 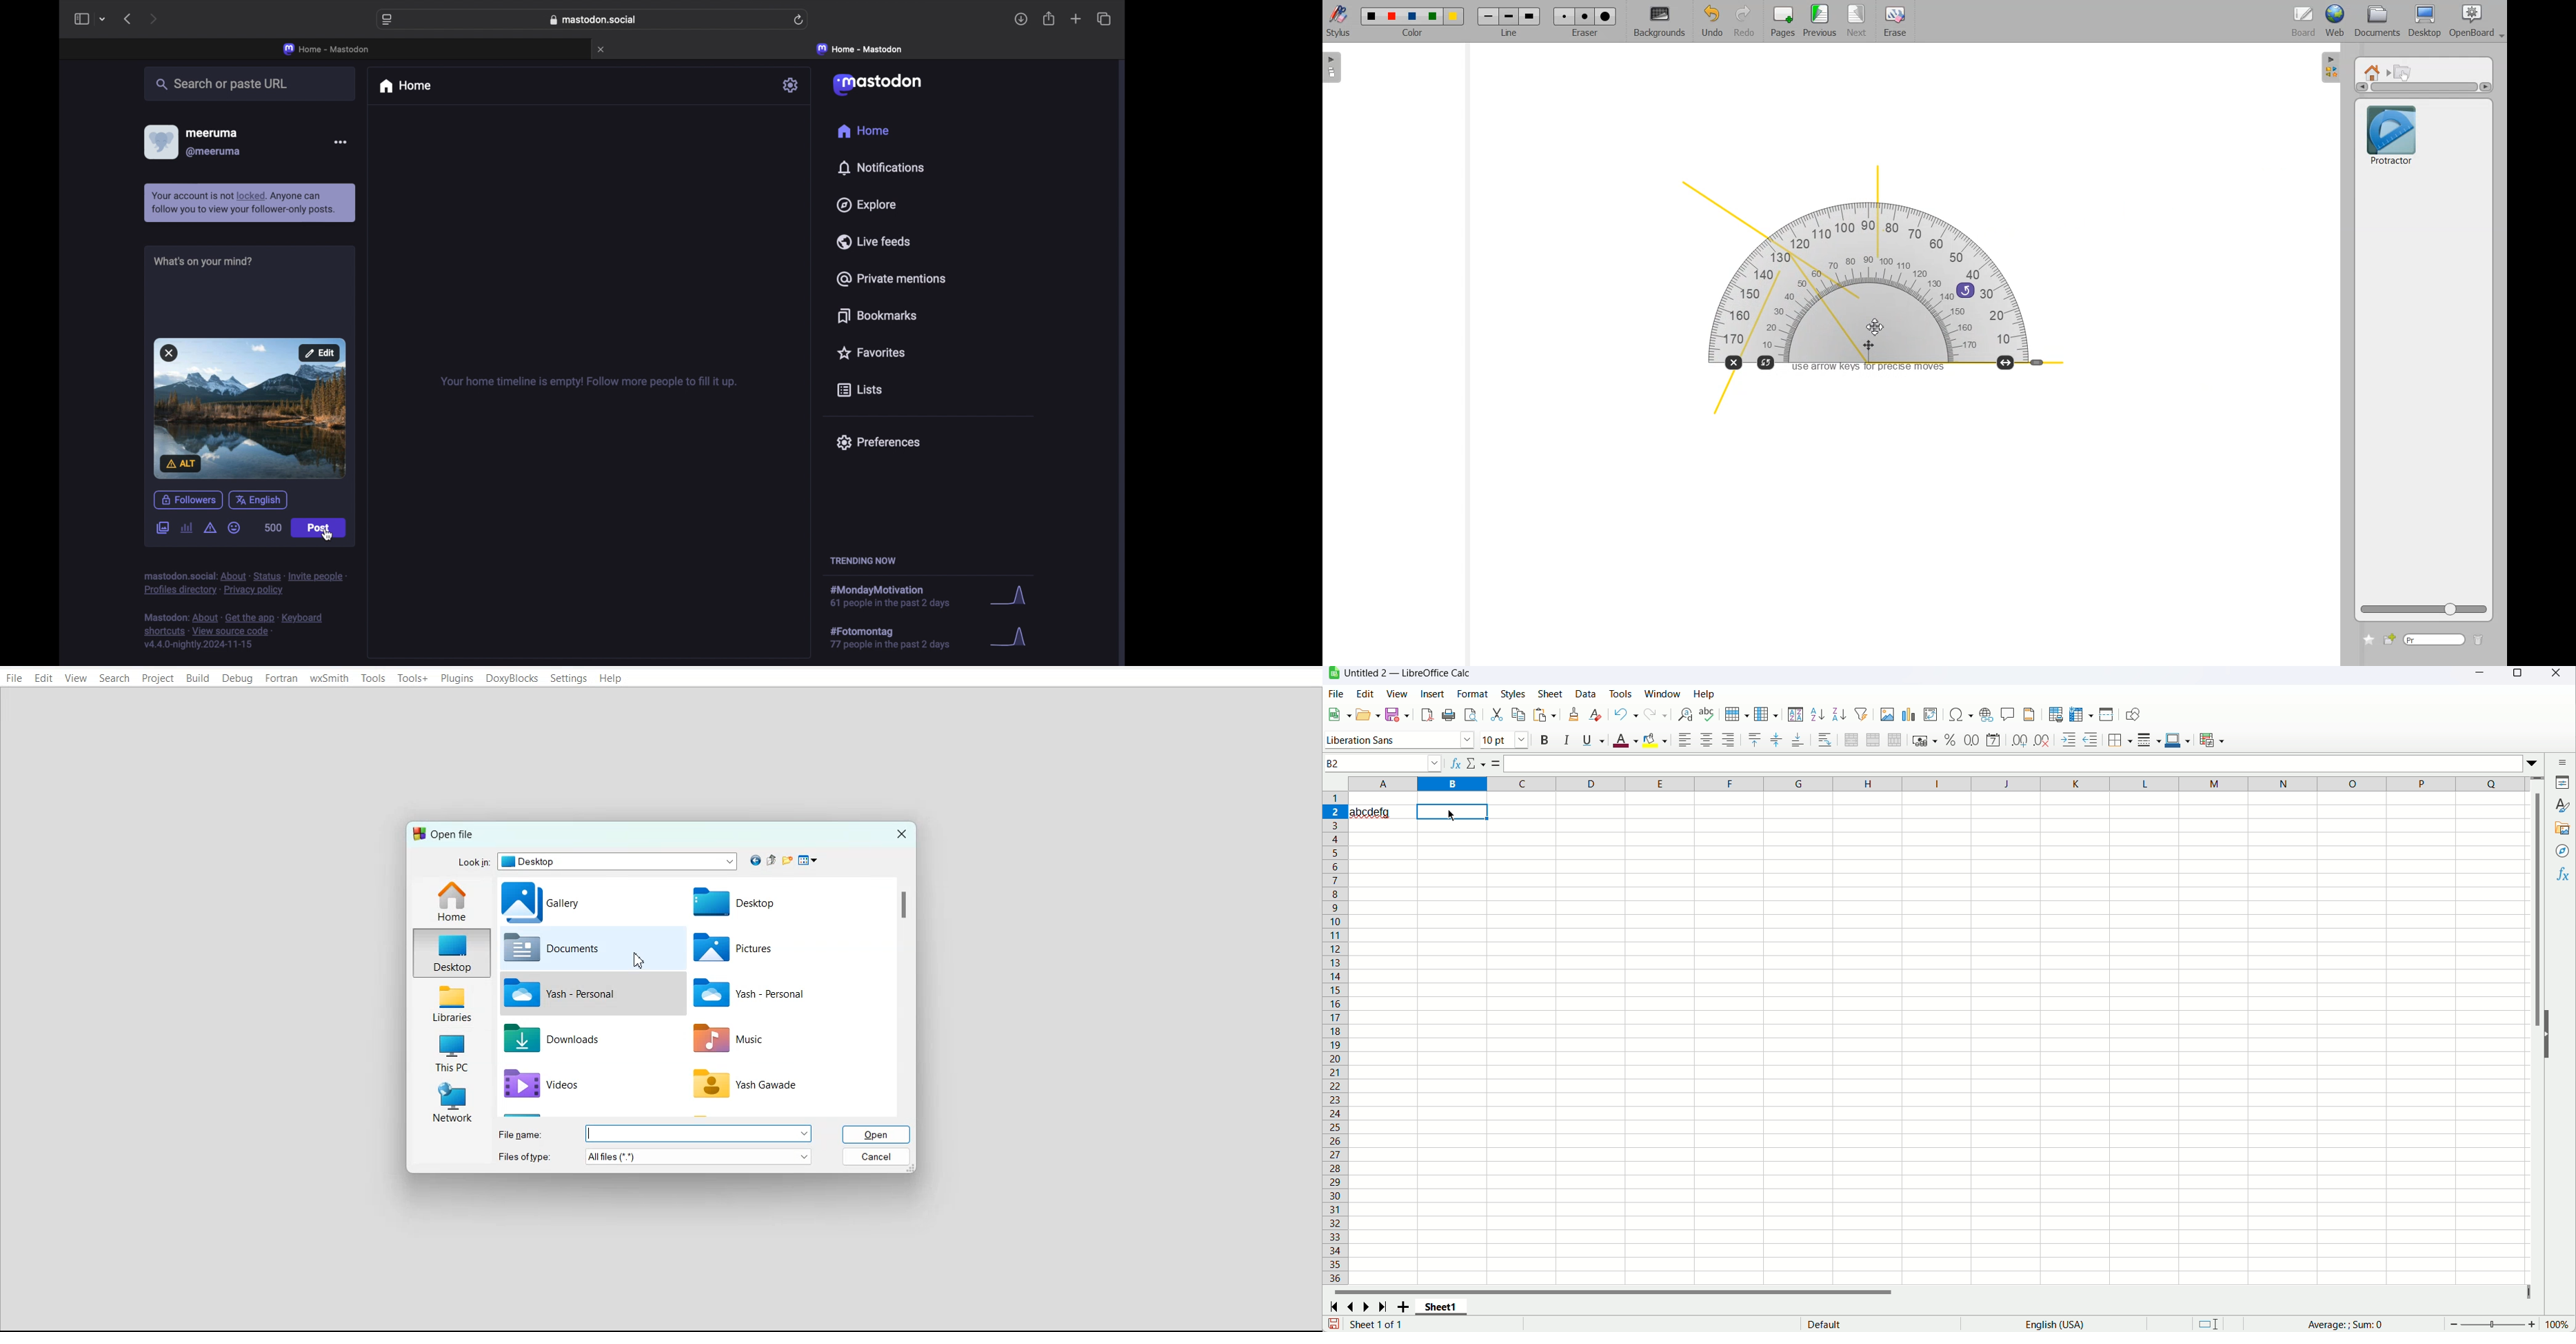 I want to click on cell selected, so click(x=1453, y=812).